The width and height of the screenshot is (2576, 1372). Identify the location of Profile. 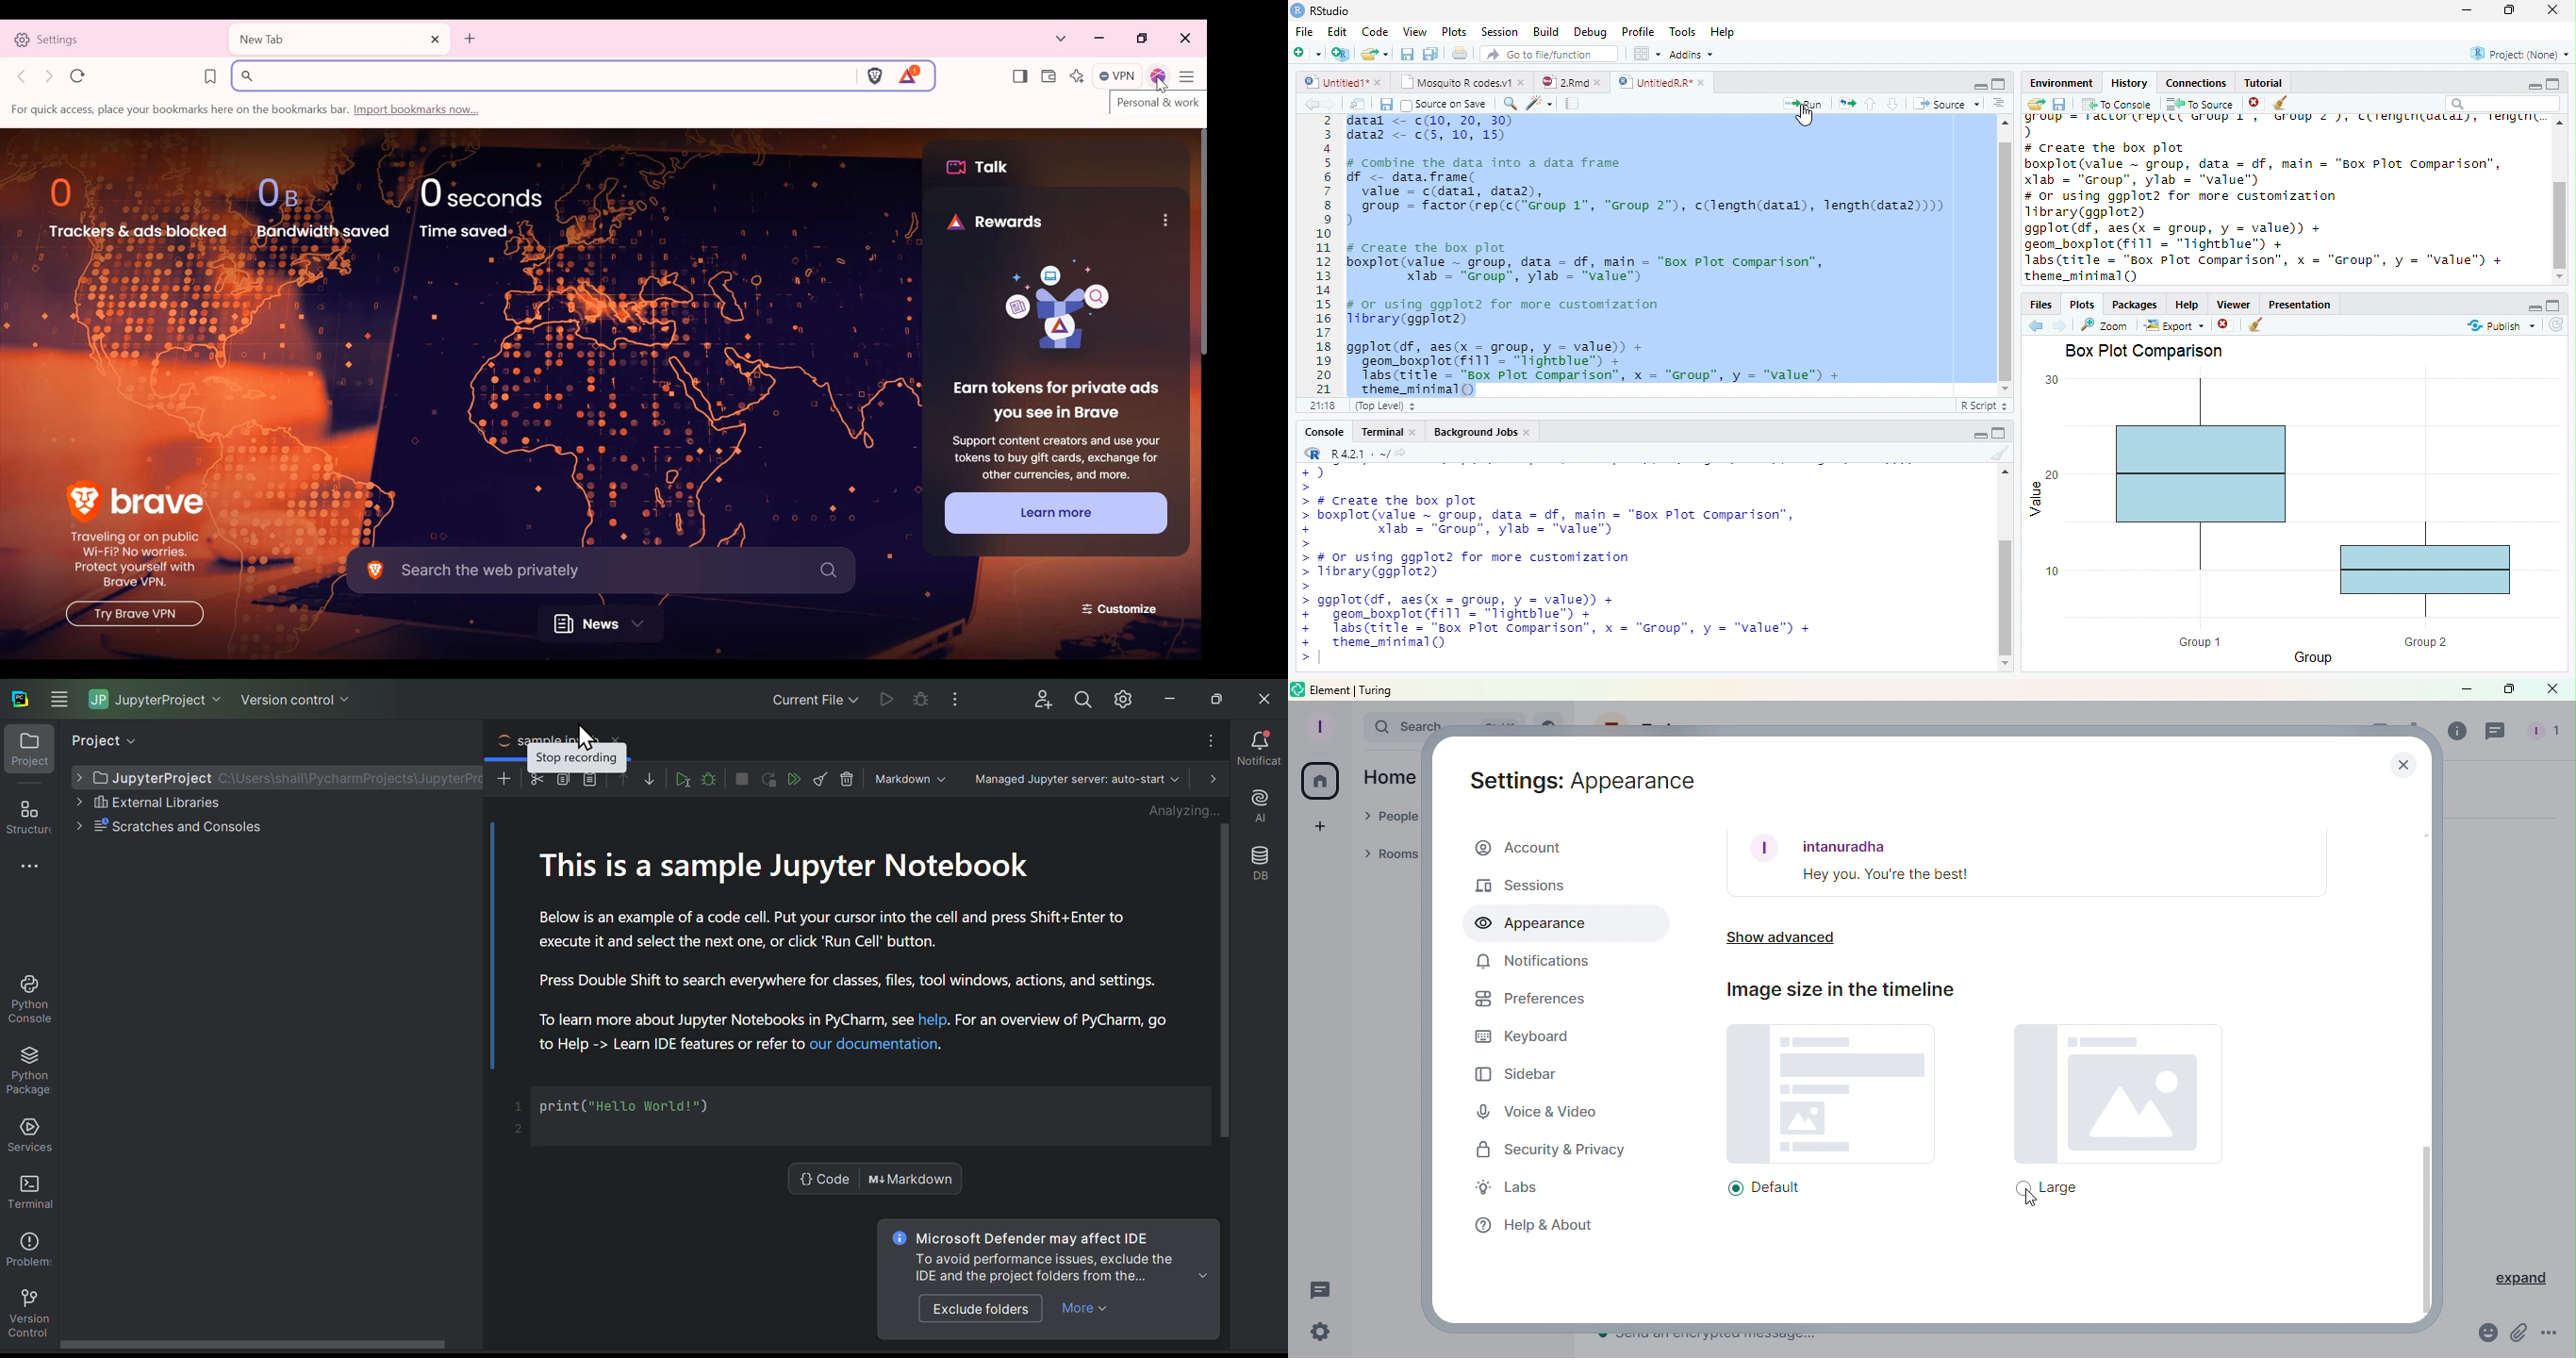
(1638, 31).